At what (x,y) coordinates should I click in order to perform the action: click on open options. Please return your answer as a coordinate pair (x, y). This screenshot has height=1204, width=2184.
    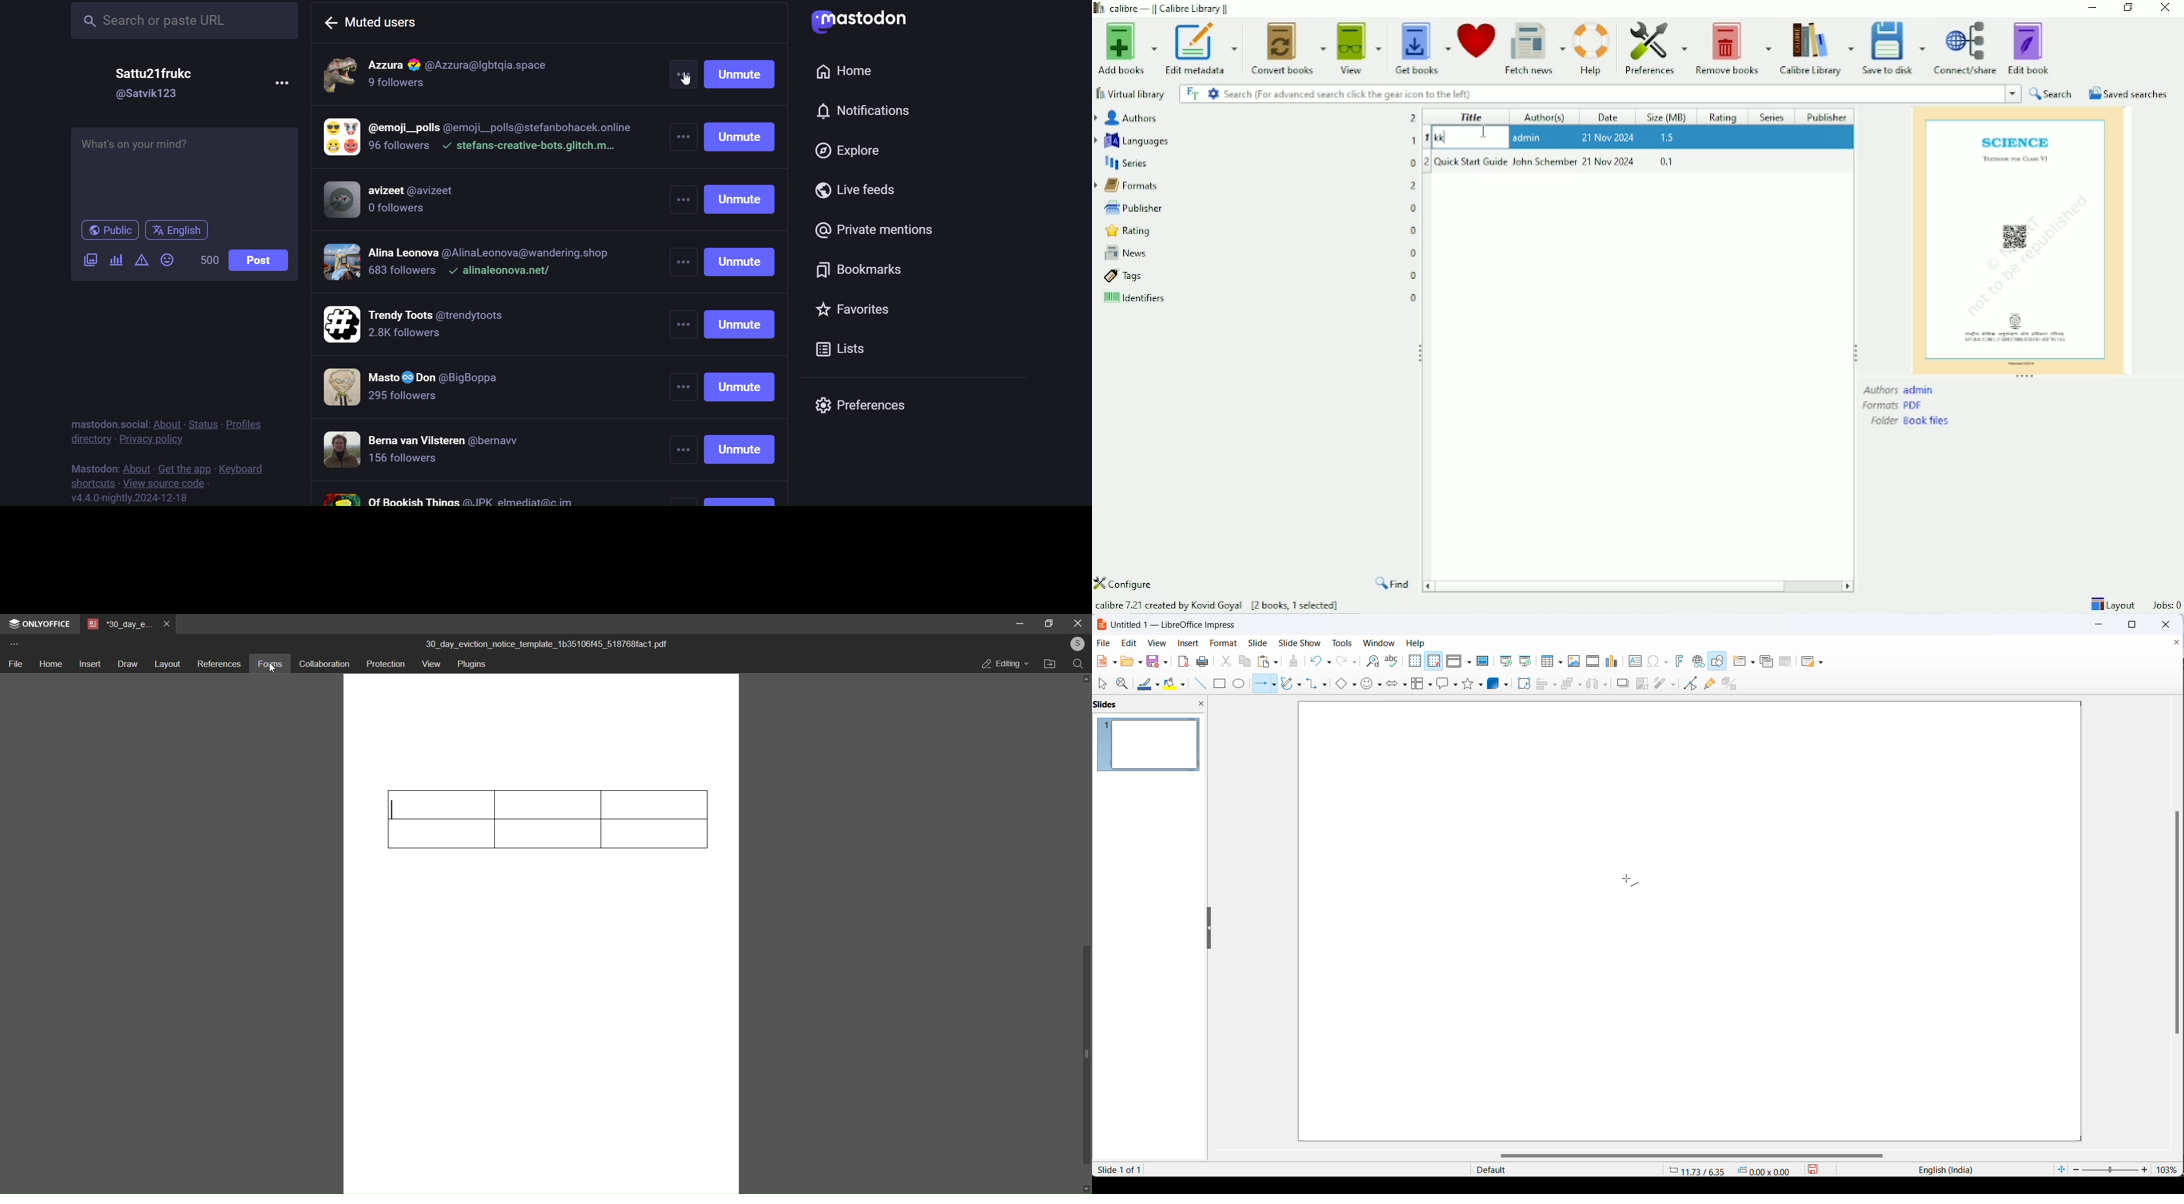
    Looking at the image, I should click on (1130, 661).